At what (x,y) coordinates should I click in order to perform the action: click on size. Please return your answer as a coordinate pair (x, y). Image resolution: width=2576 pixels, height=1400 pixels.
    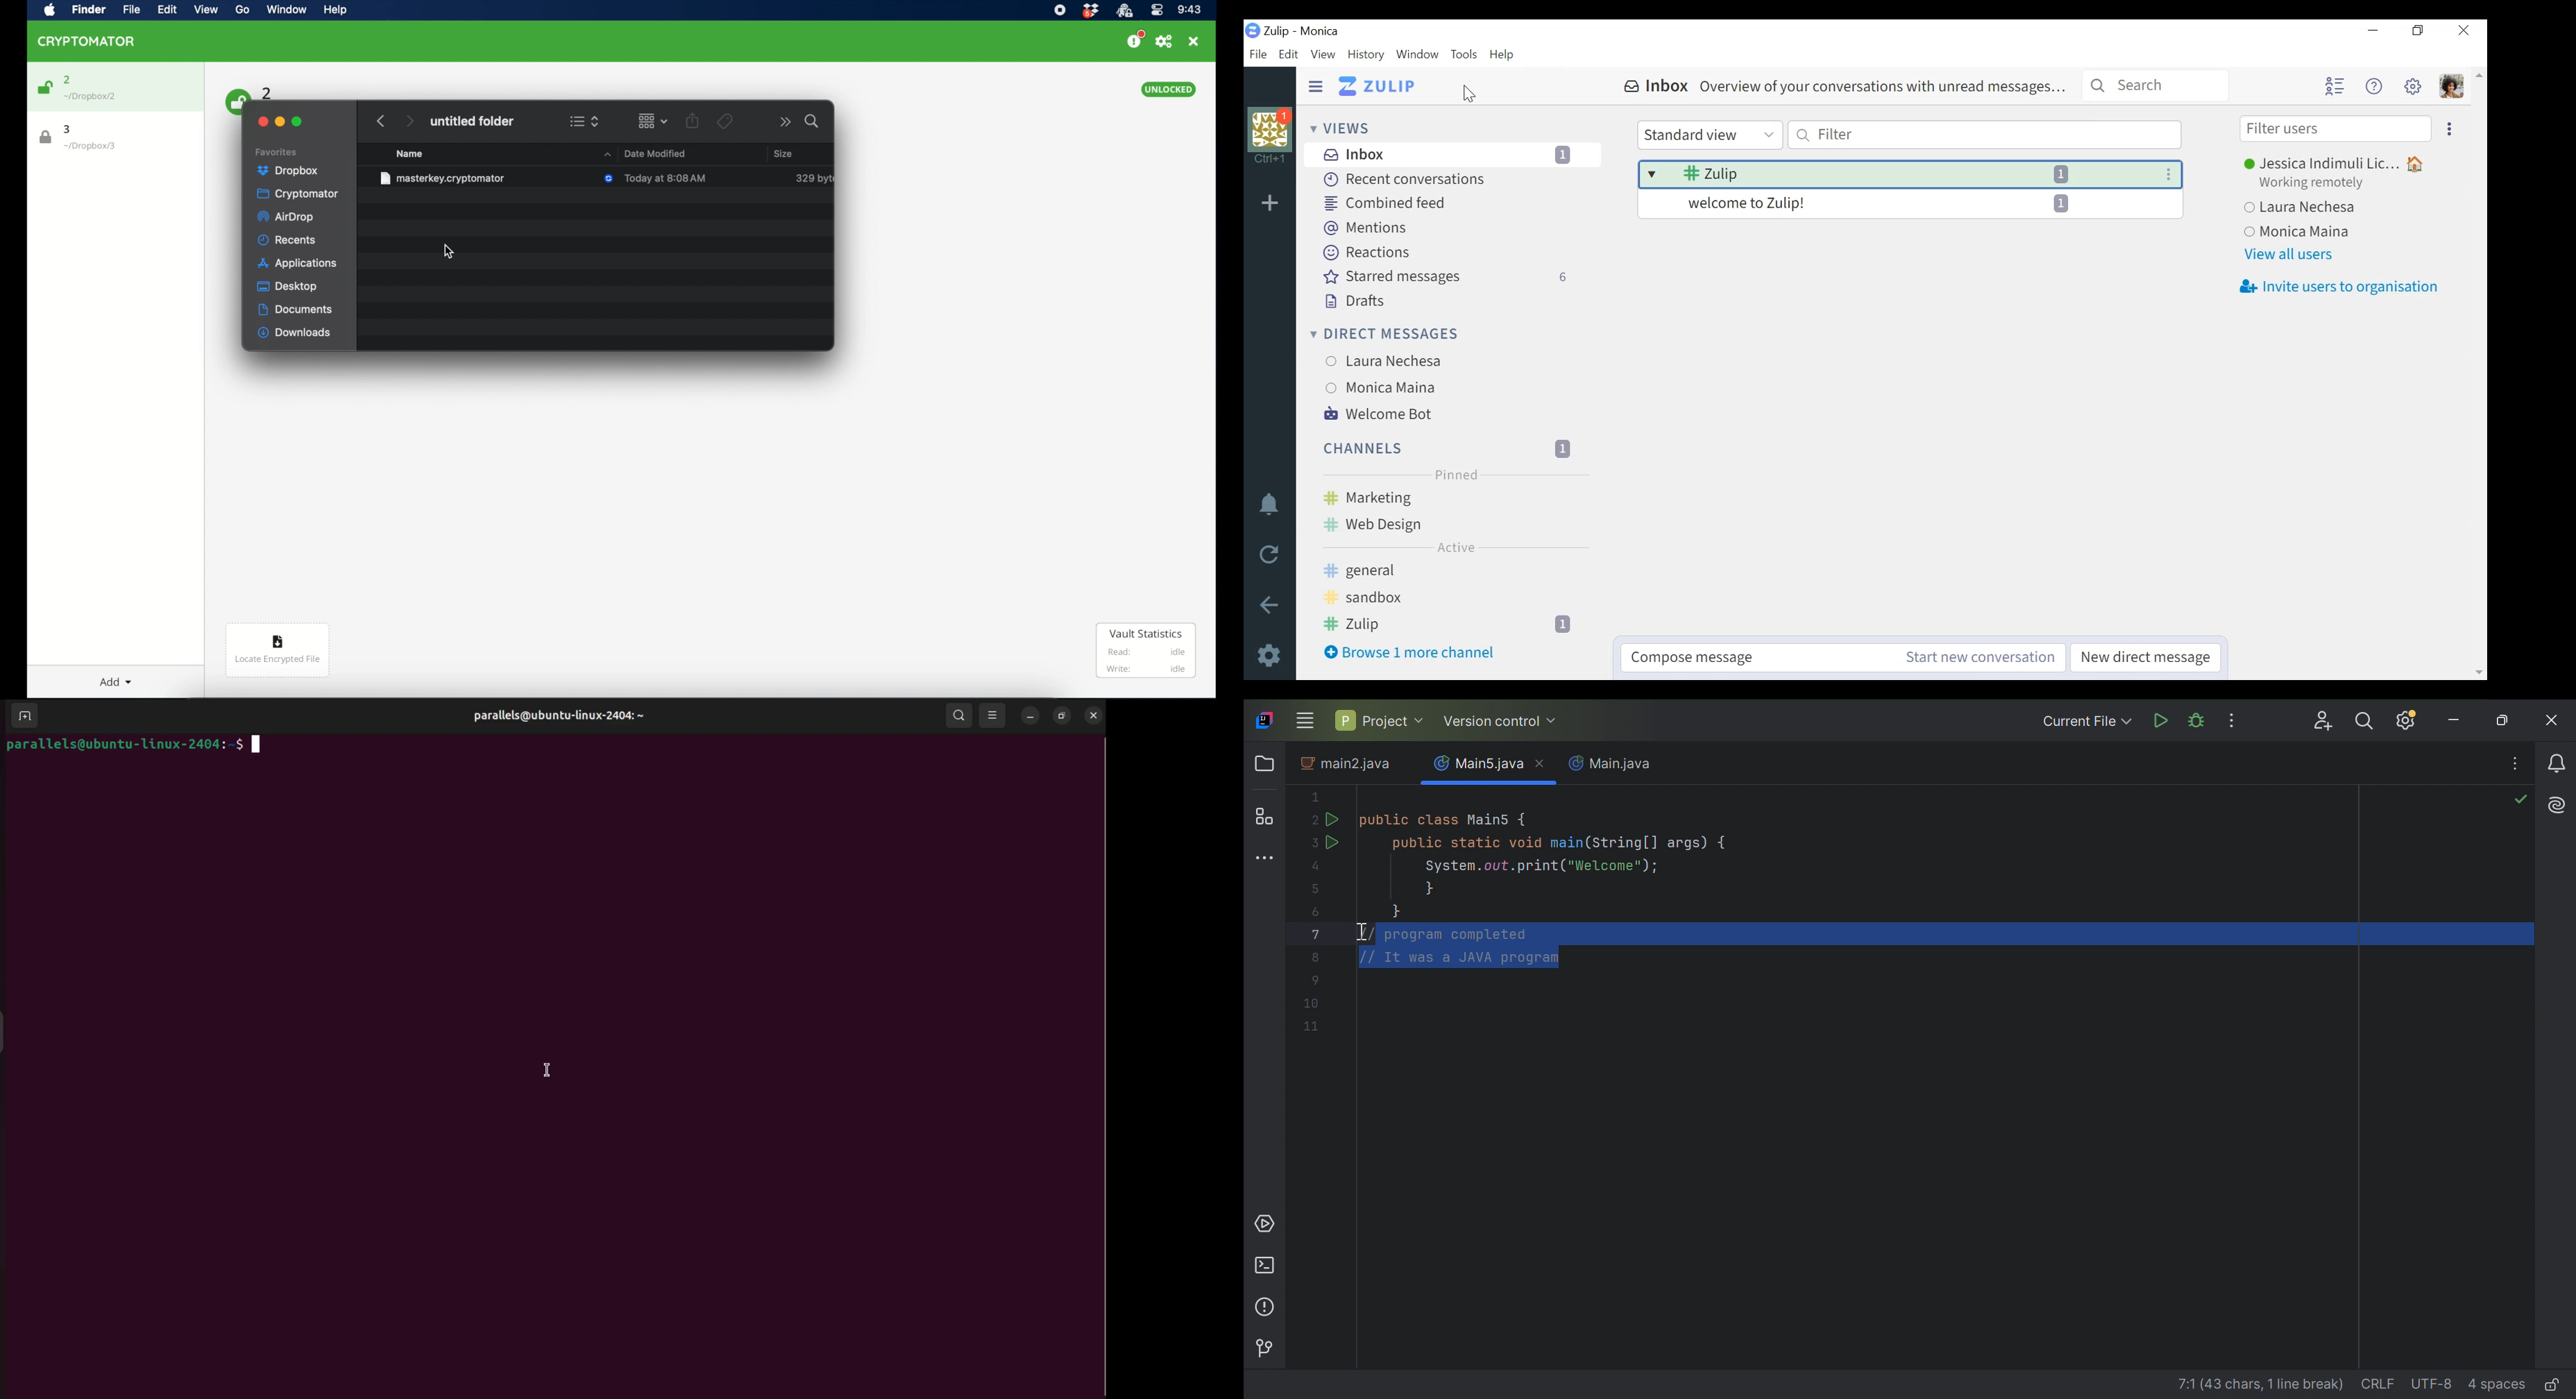
    Looking at the image, I should click on (814, 178).